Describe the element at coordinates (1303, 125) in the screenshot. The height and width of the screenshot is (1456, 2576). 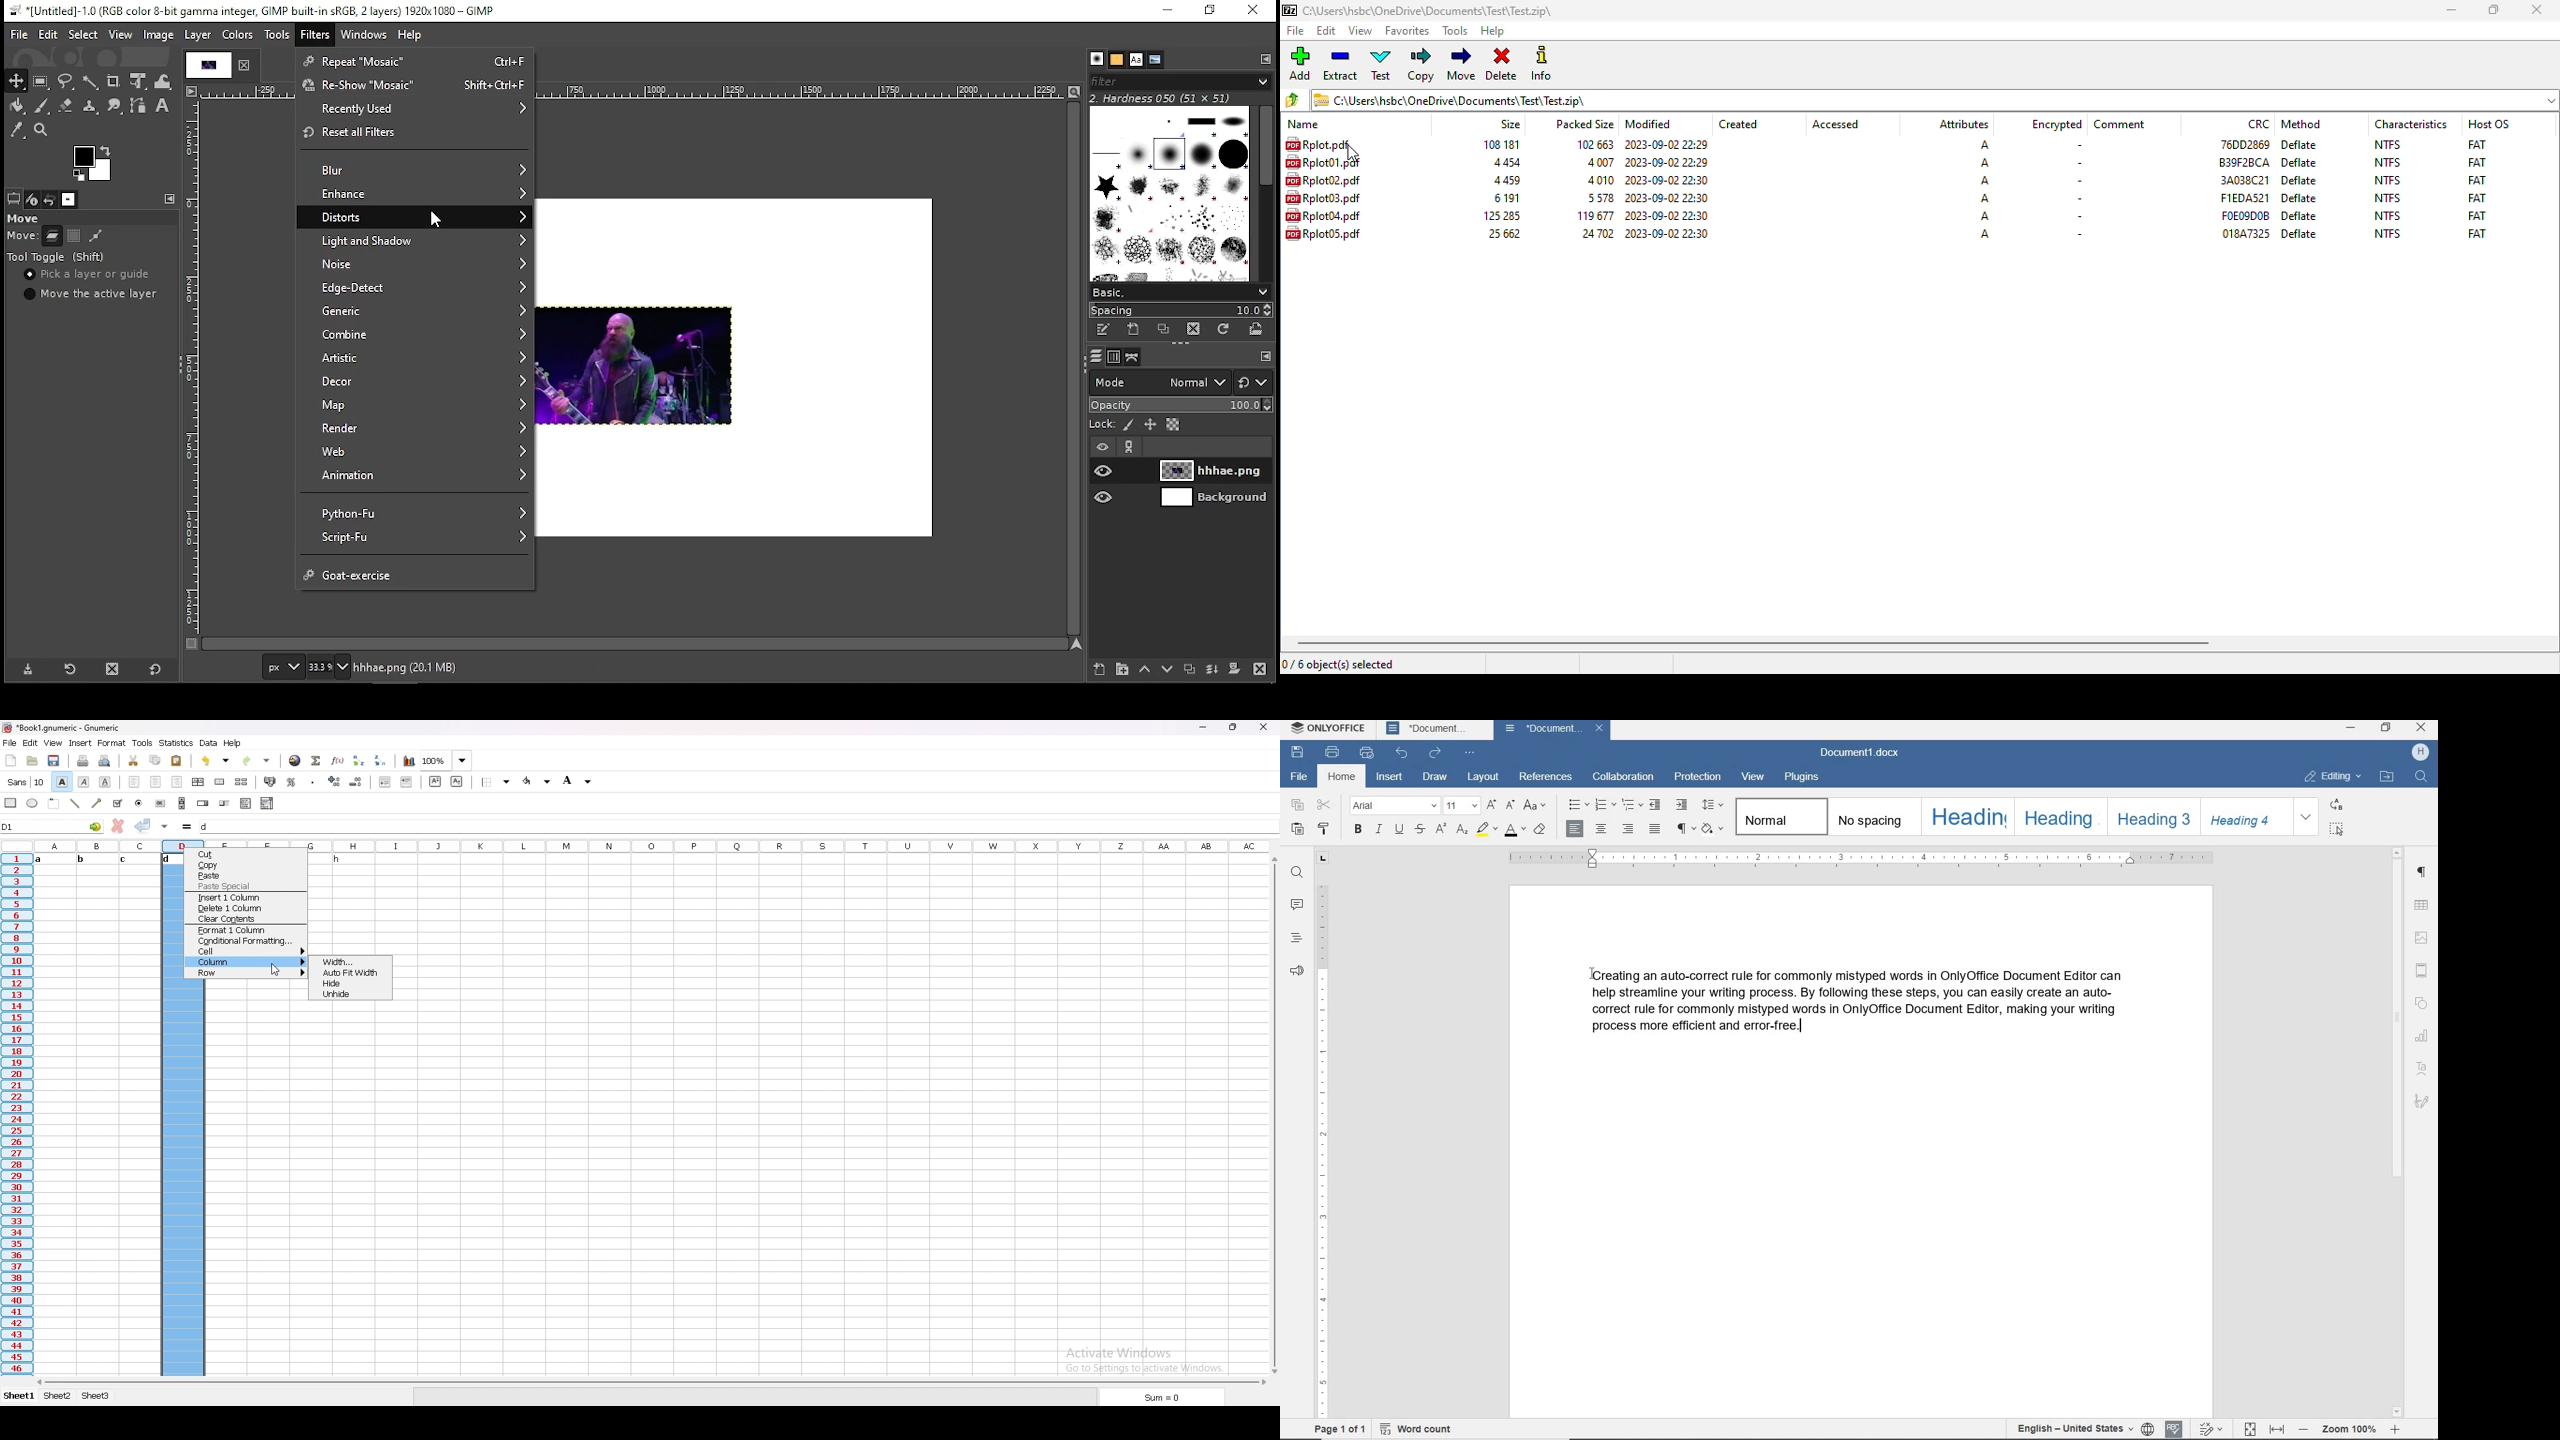
I see `name` at that location.